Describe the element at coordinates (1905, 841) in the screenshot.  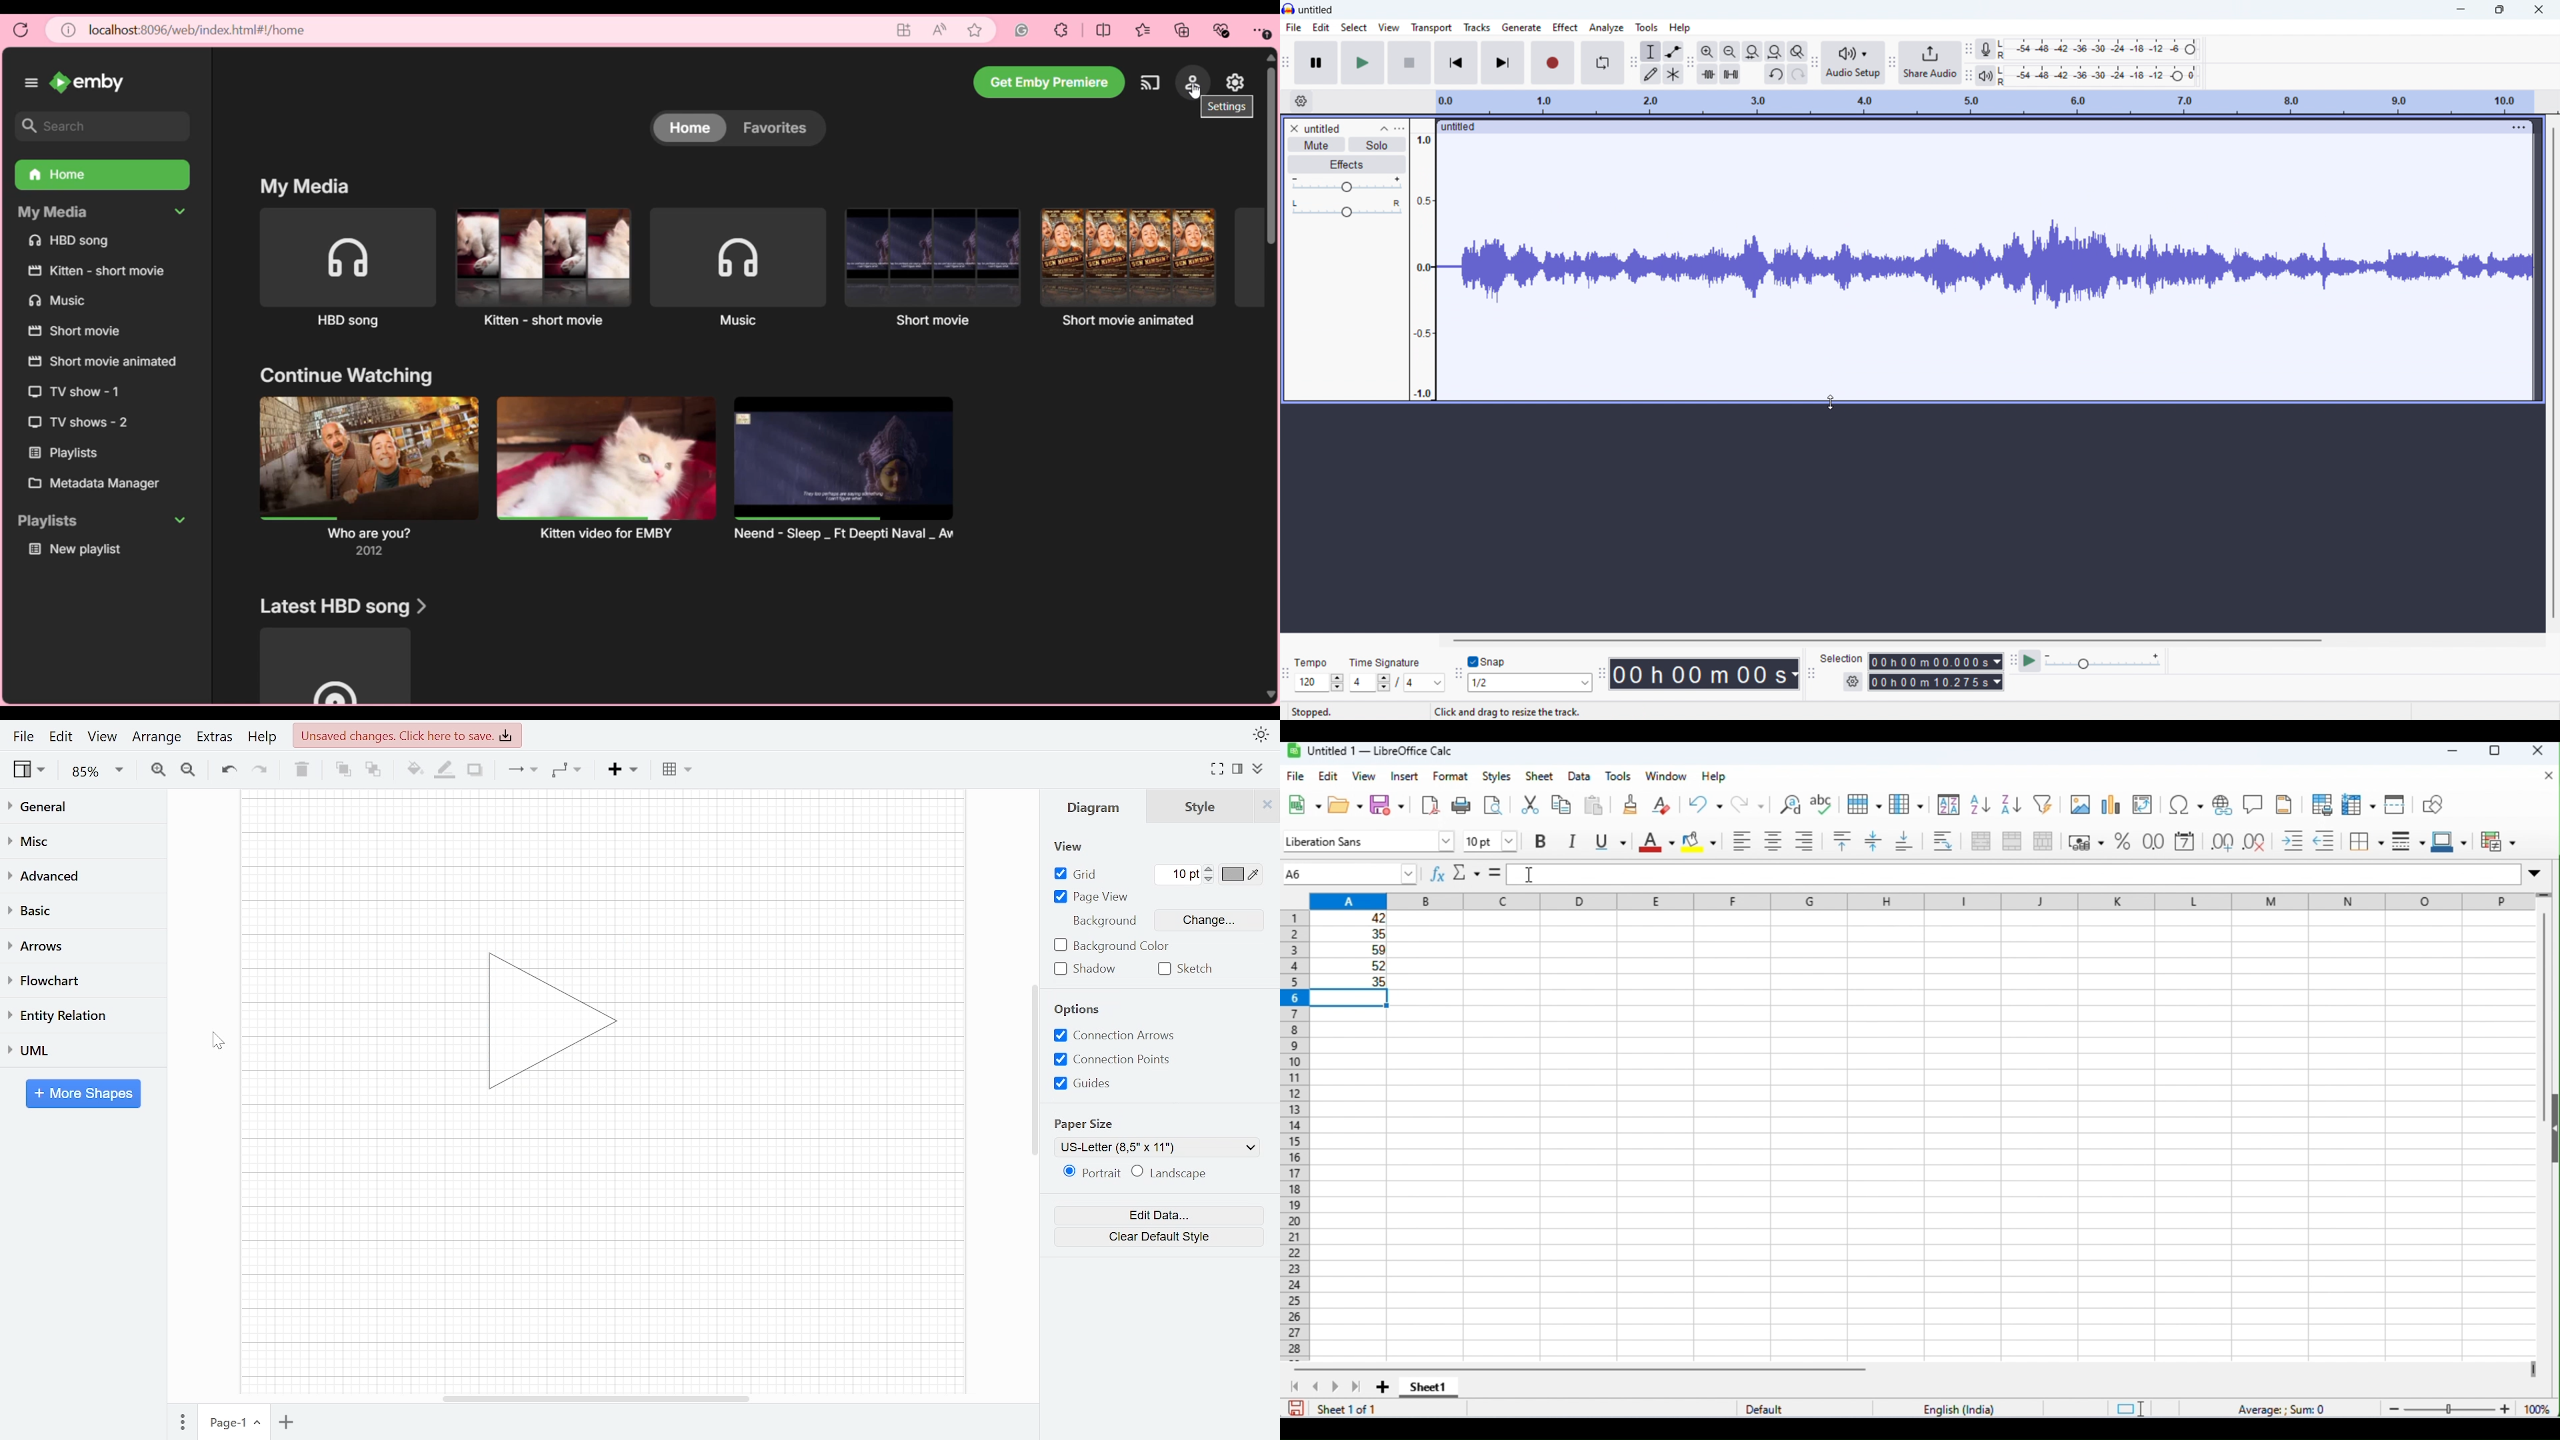
I see `align bottom` at that location.